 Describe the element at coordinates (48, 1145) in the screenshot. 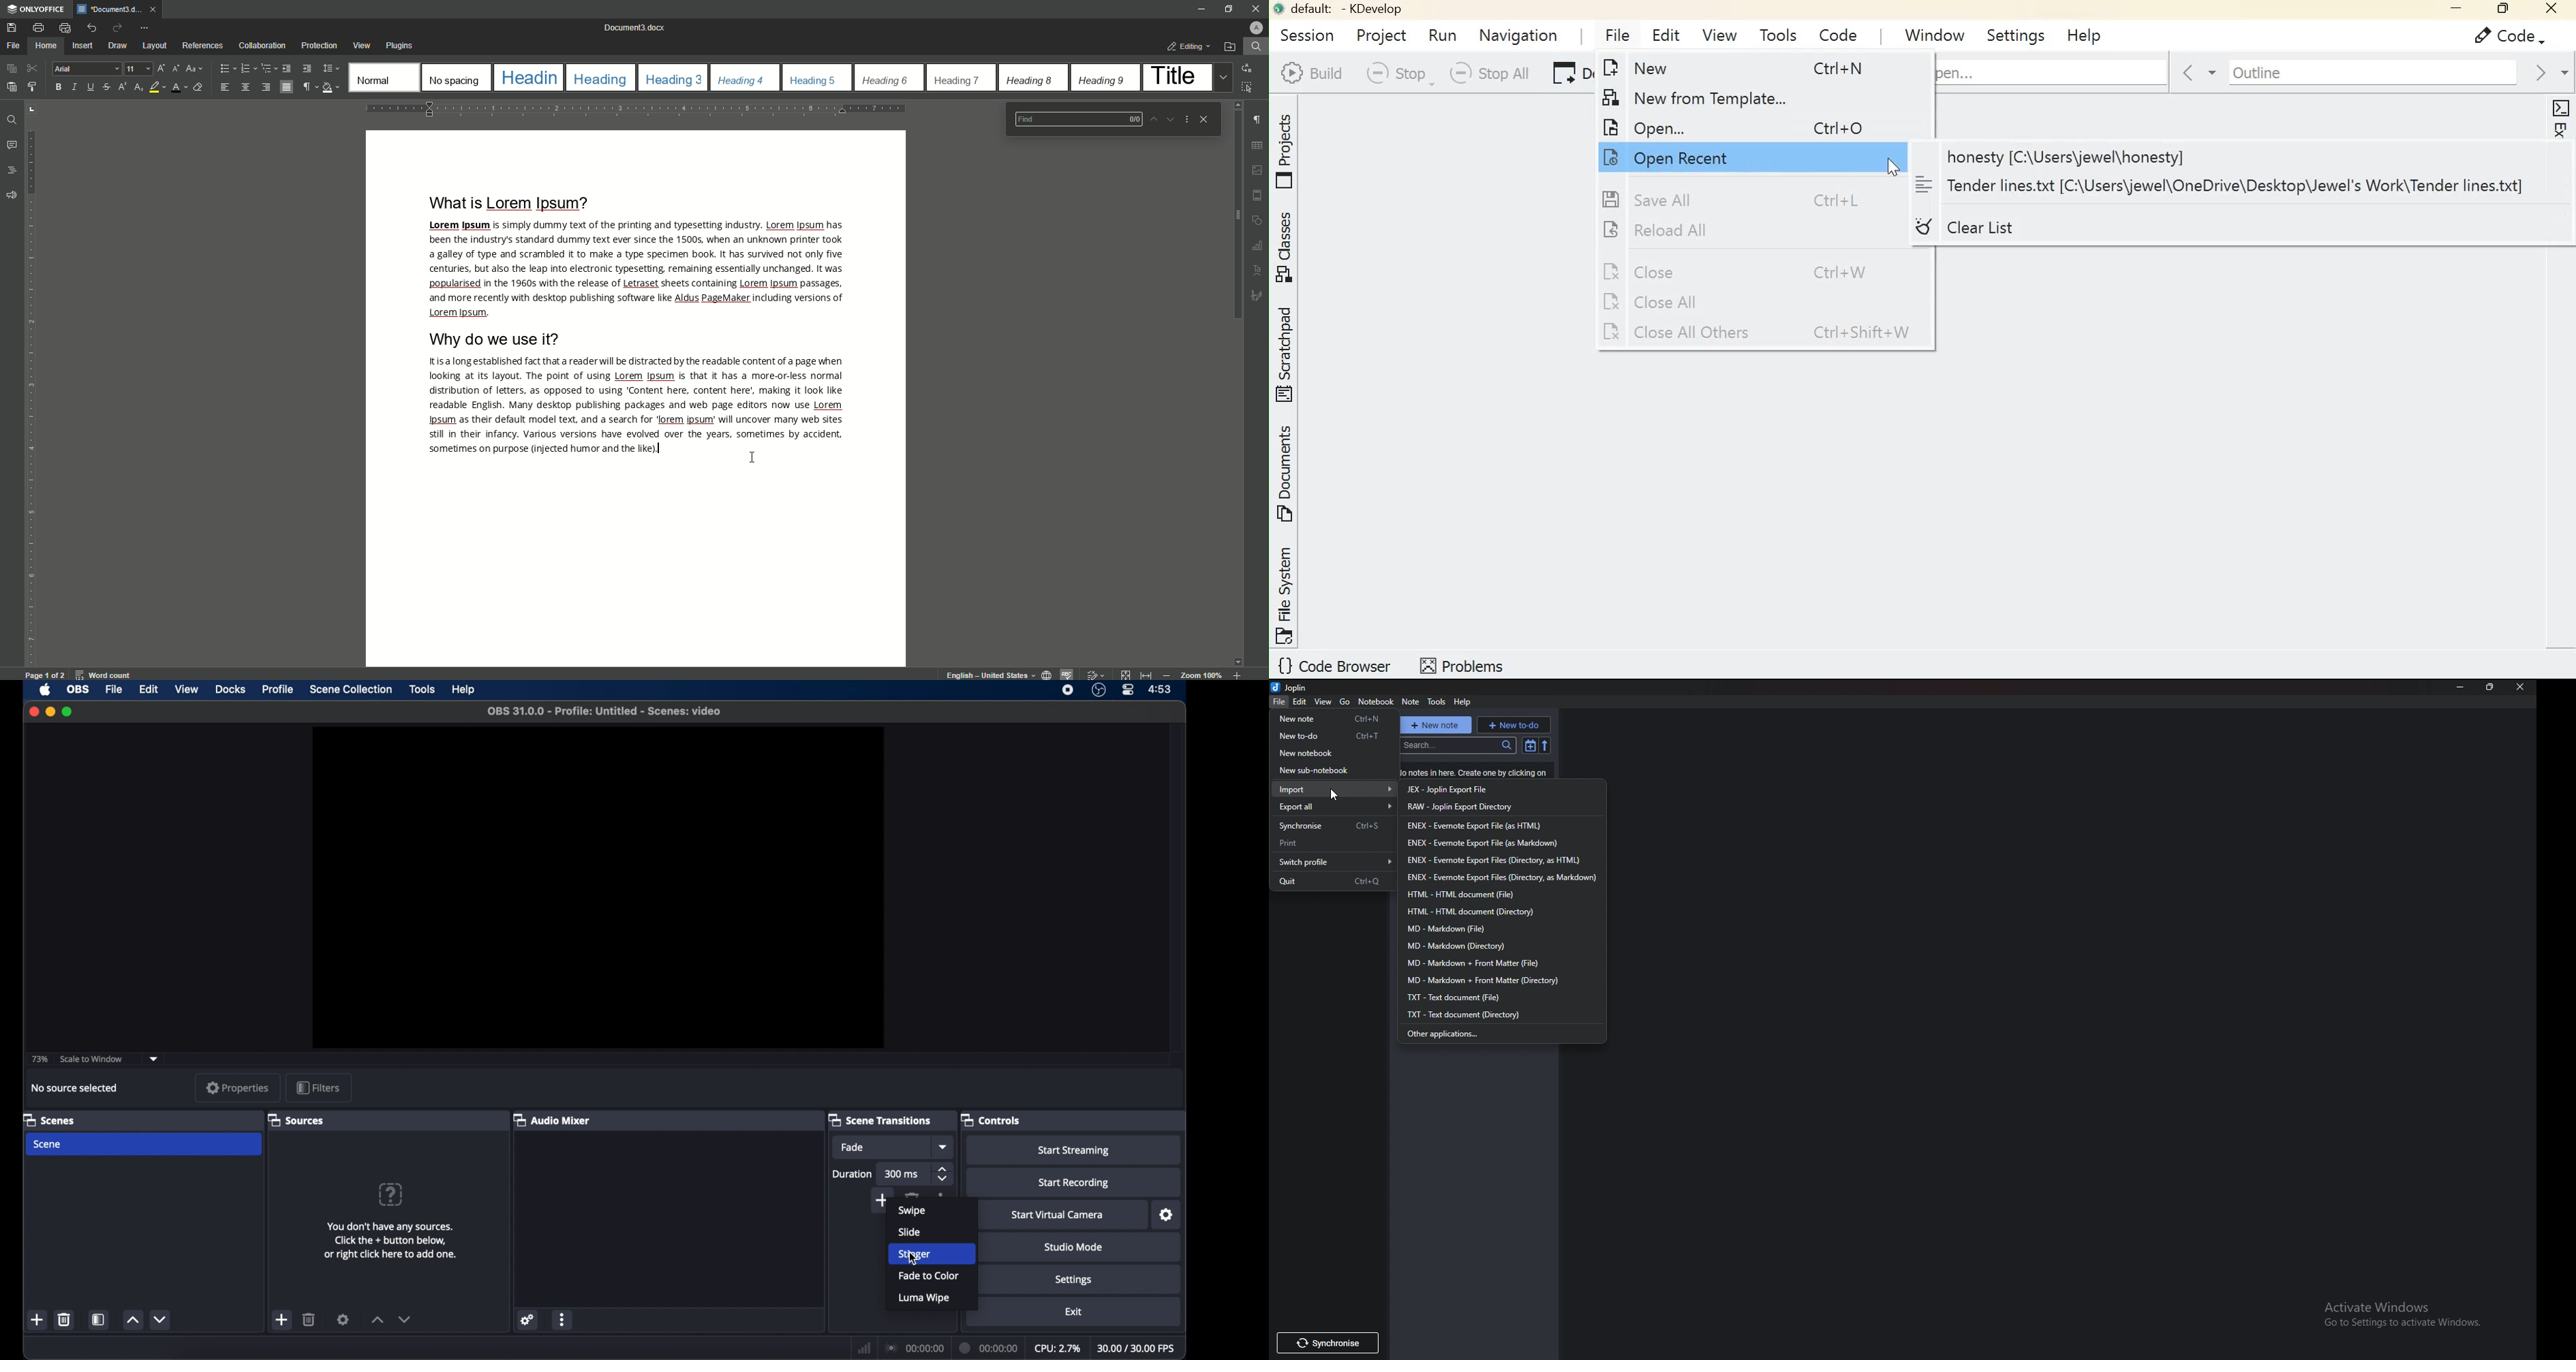

I see `scene` at that location.